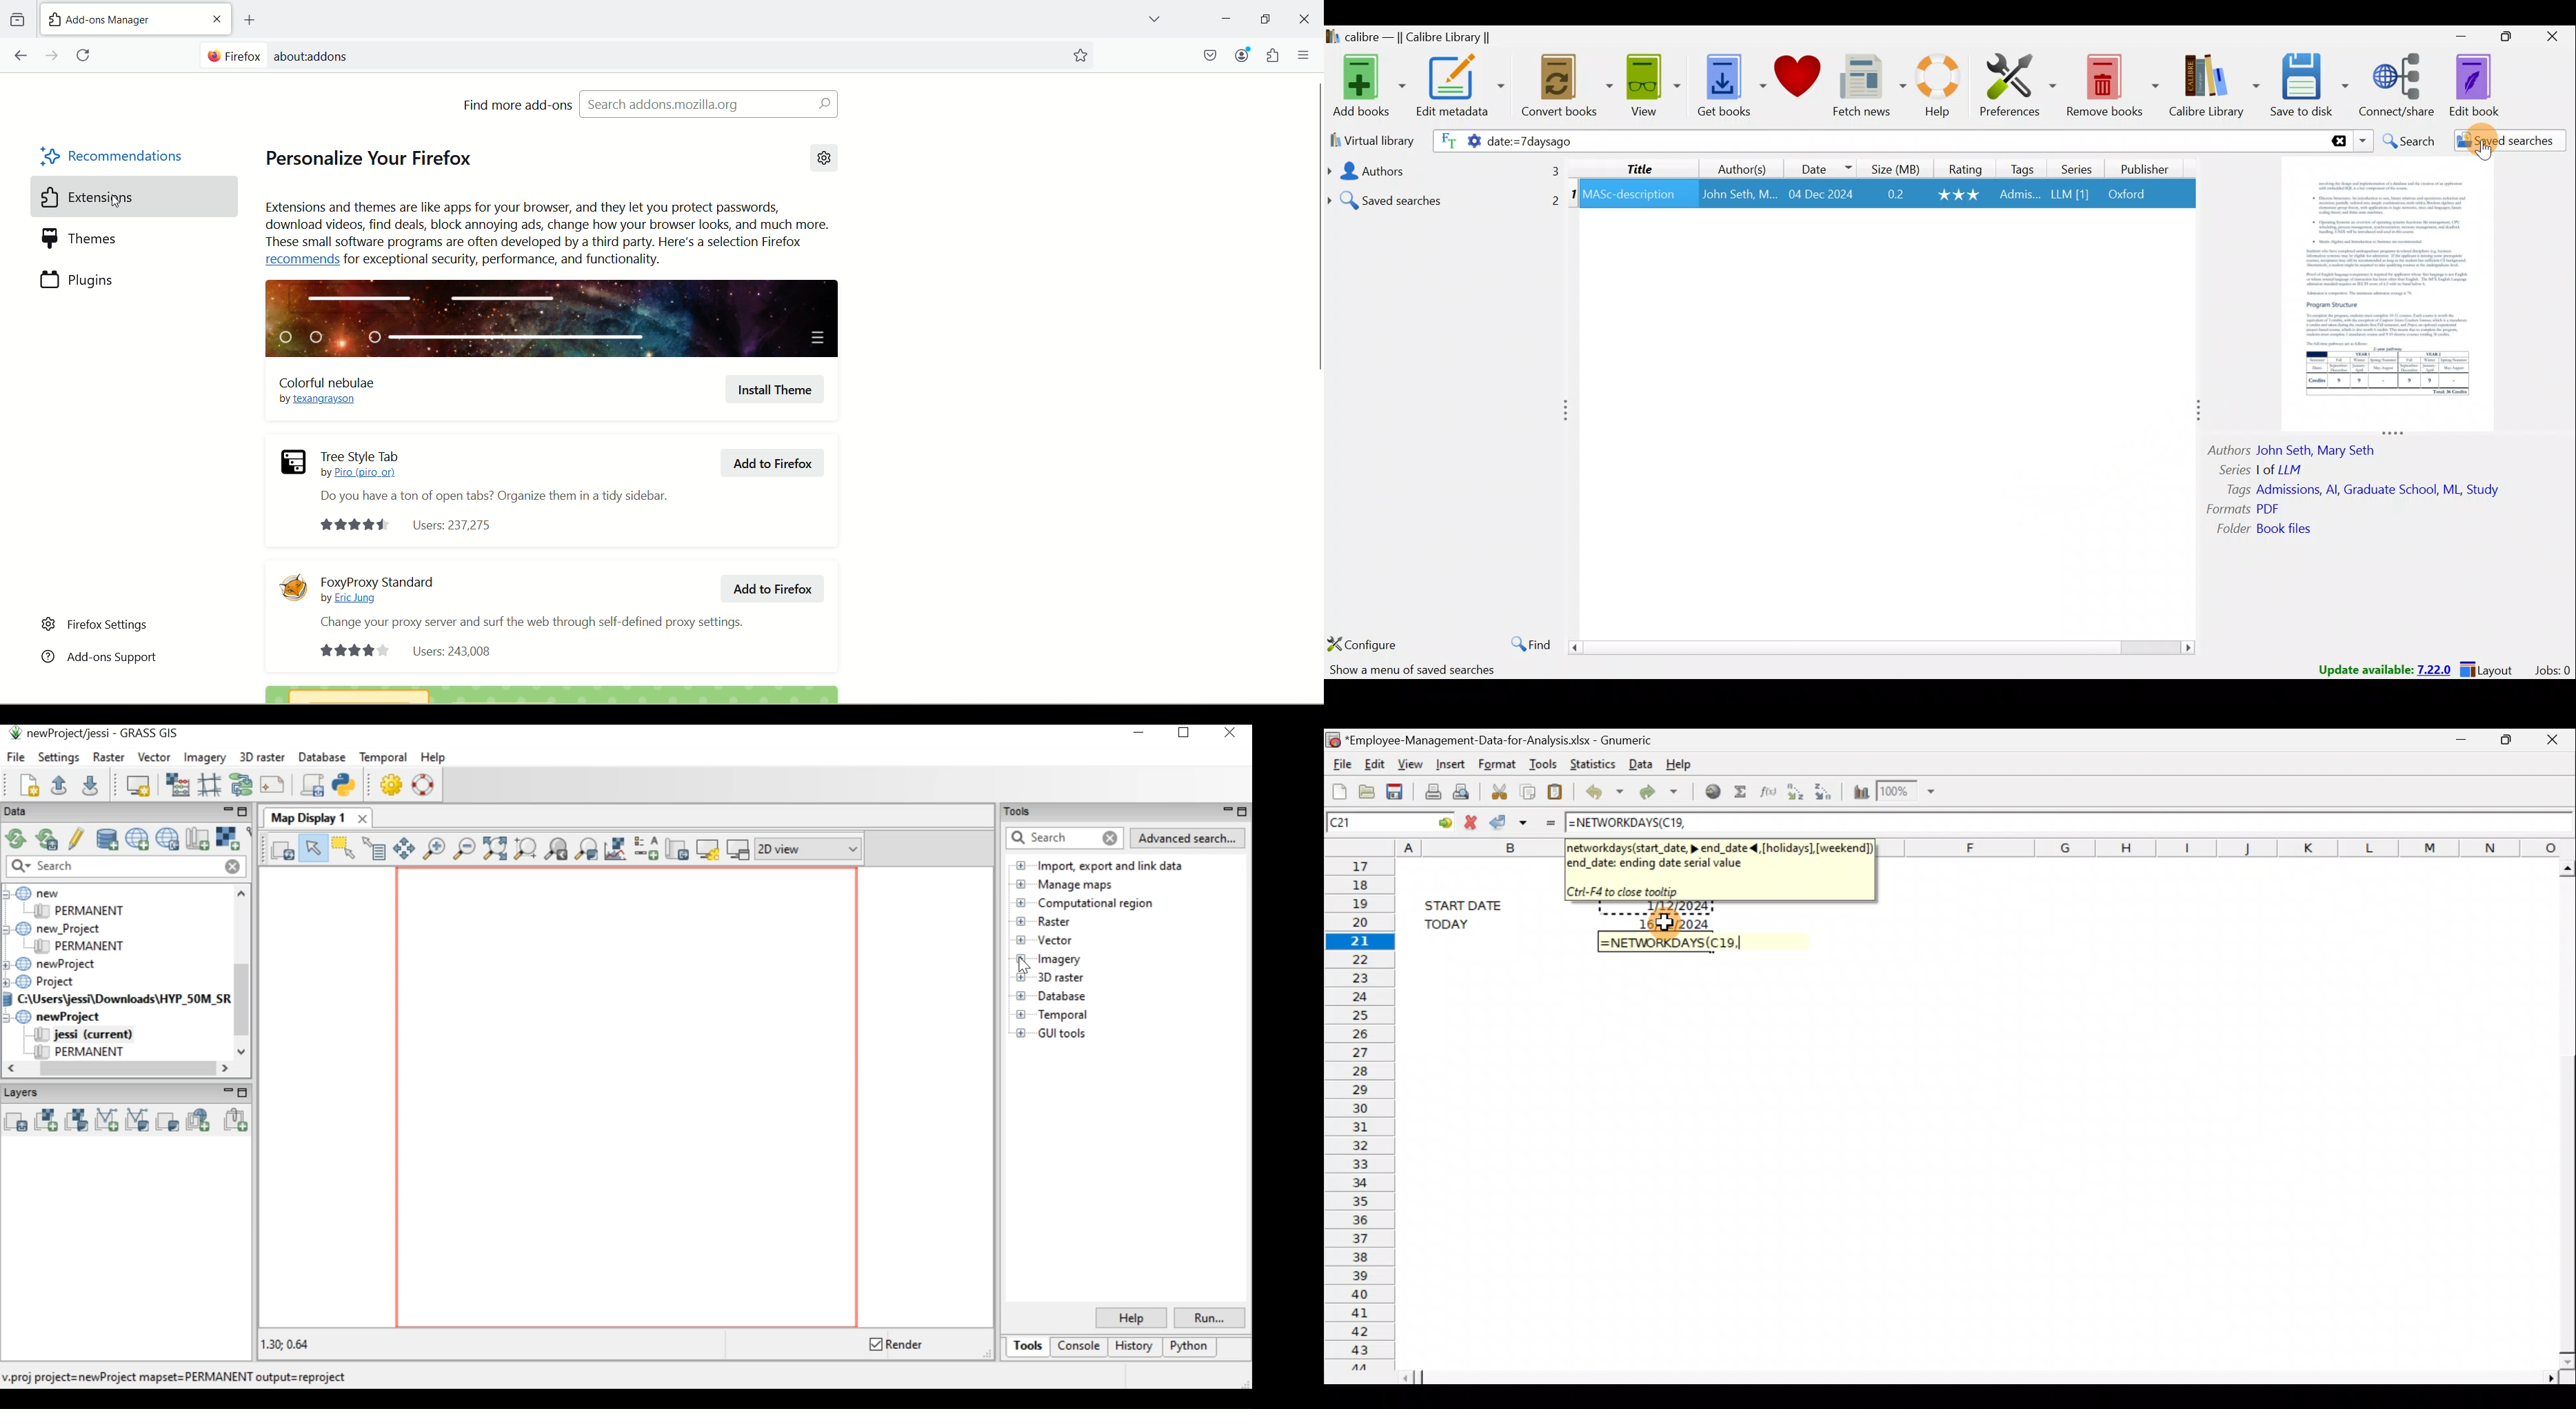  I want to click on Tags Admissions, Al, Graduate School, ML, Study, so click(2365, 490).